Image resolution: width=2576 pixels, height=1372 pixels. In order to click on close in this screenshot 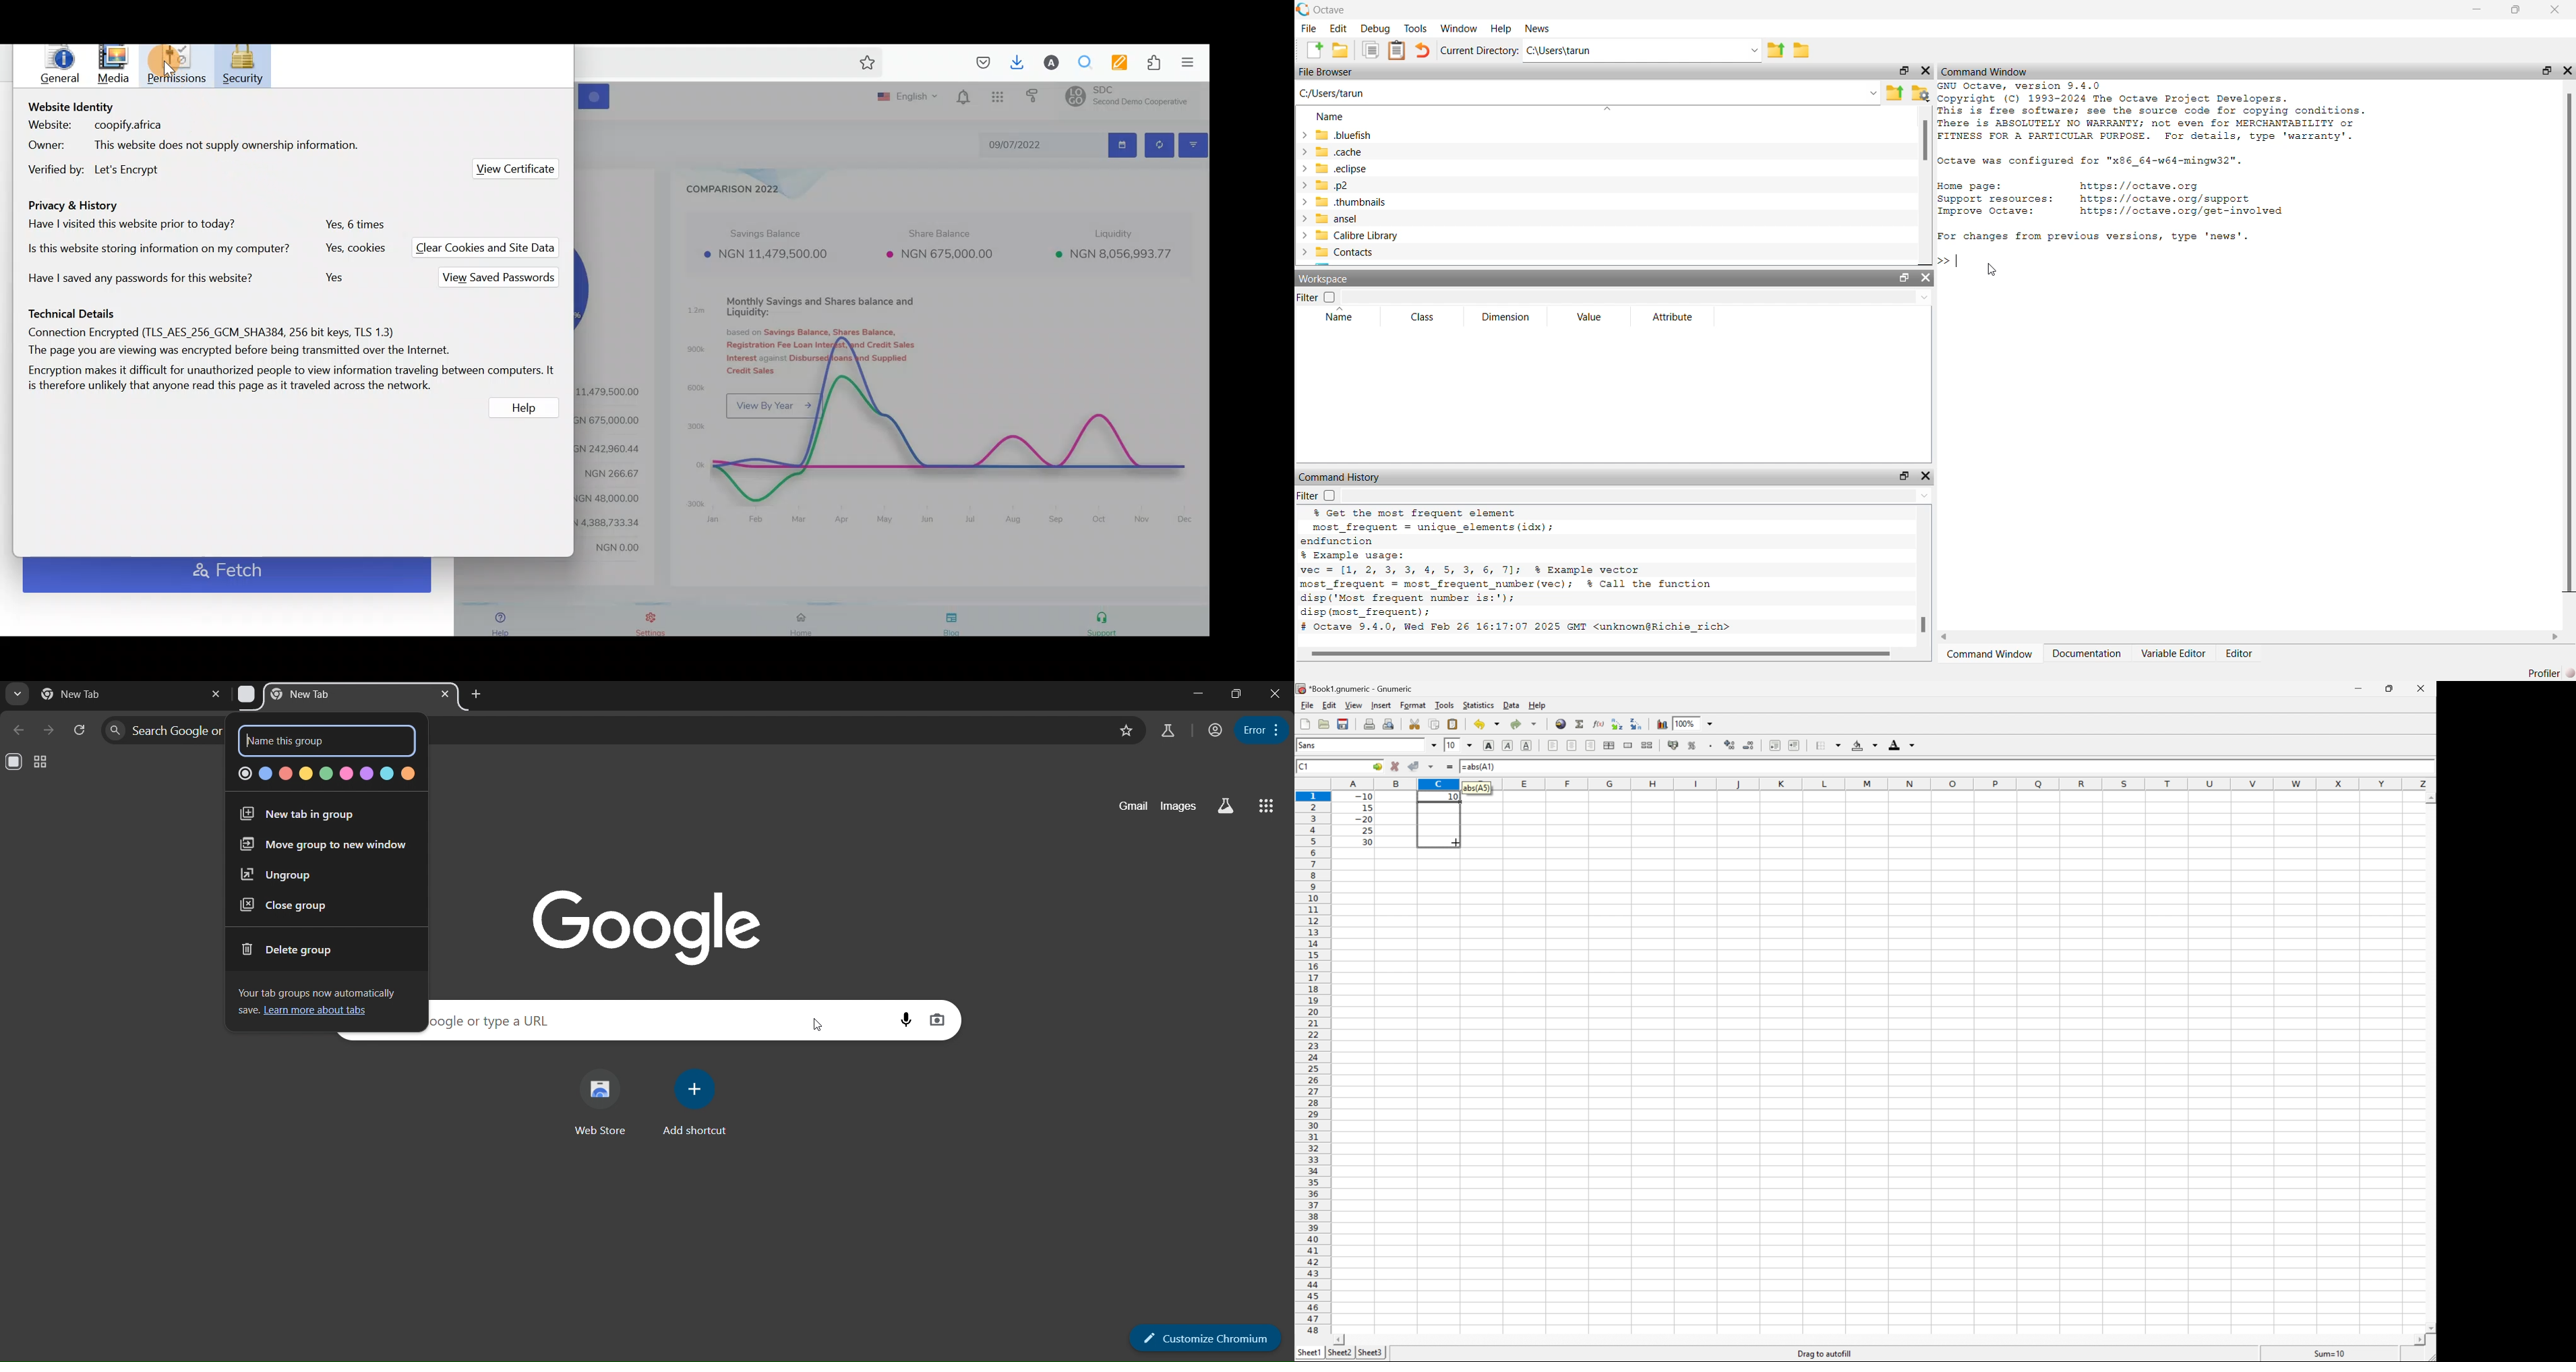, I will do `click(444, 694)`.